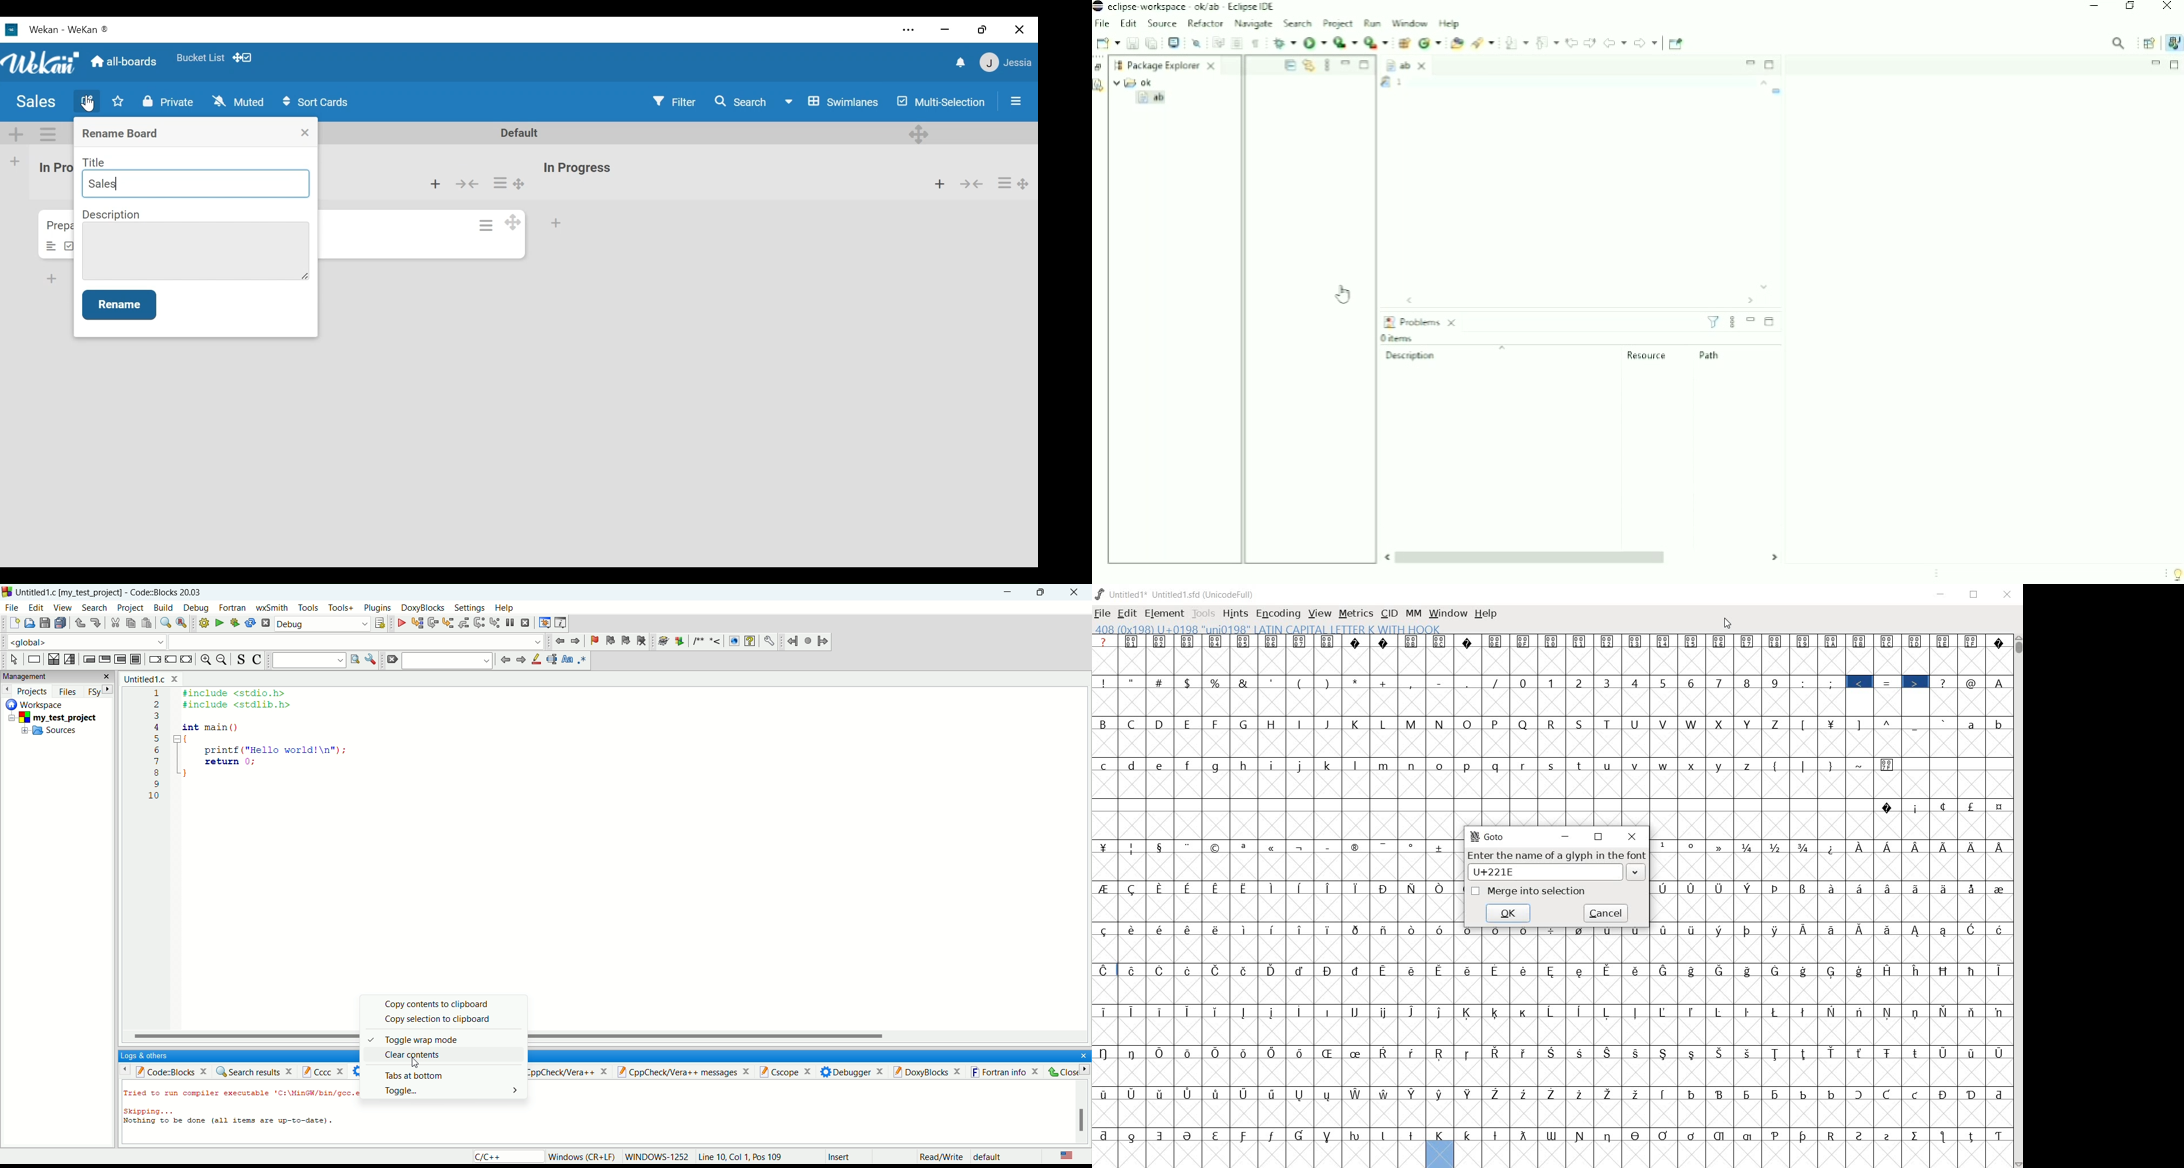 The height and width of the screenshot is (1176, 2184). Describe the element at coordinates (60, 623) in the screenshot. I see `save everything` at that location.